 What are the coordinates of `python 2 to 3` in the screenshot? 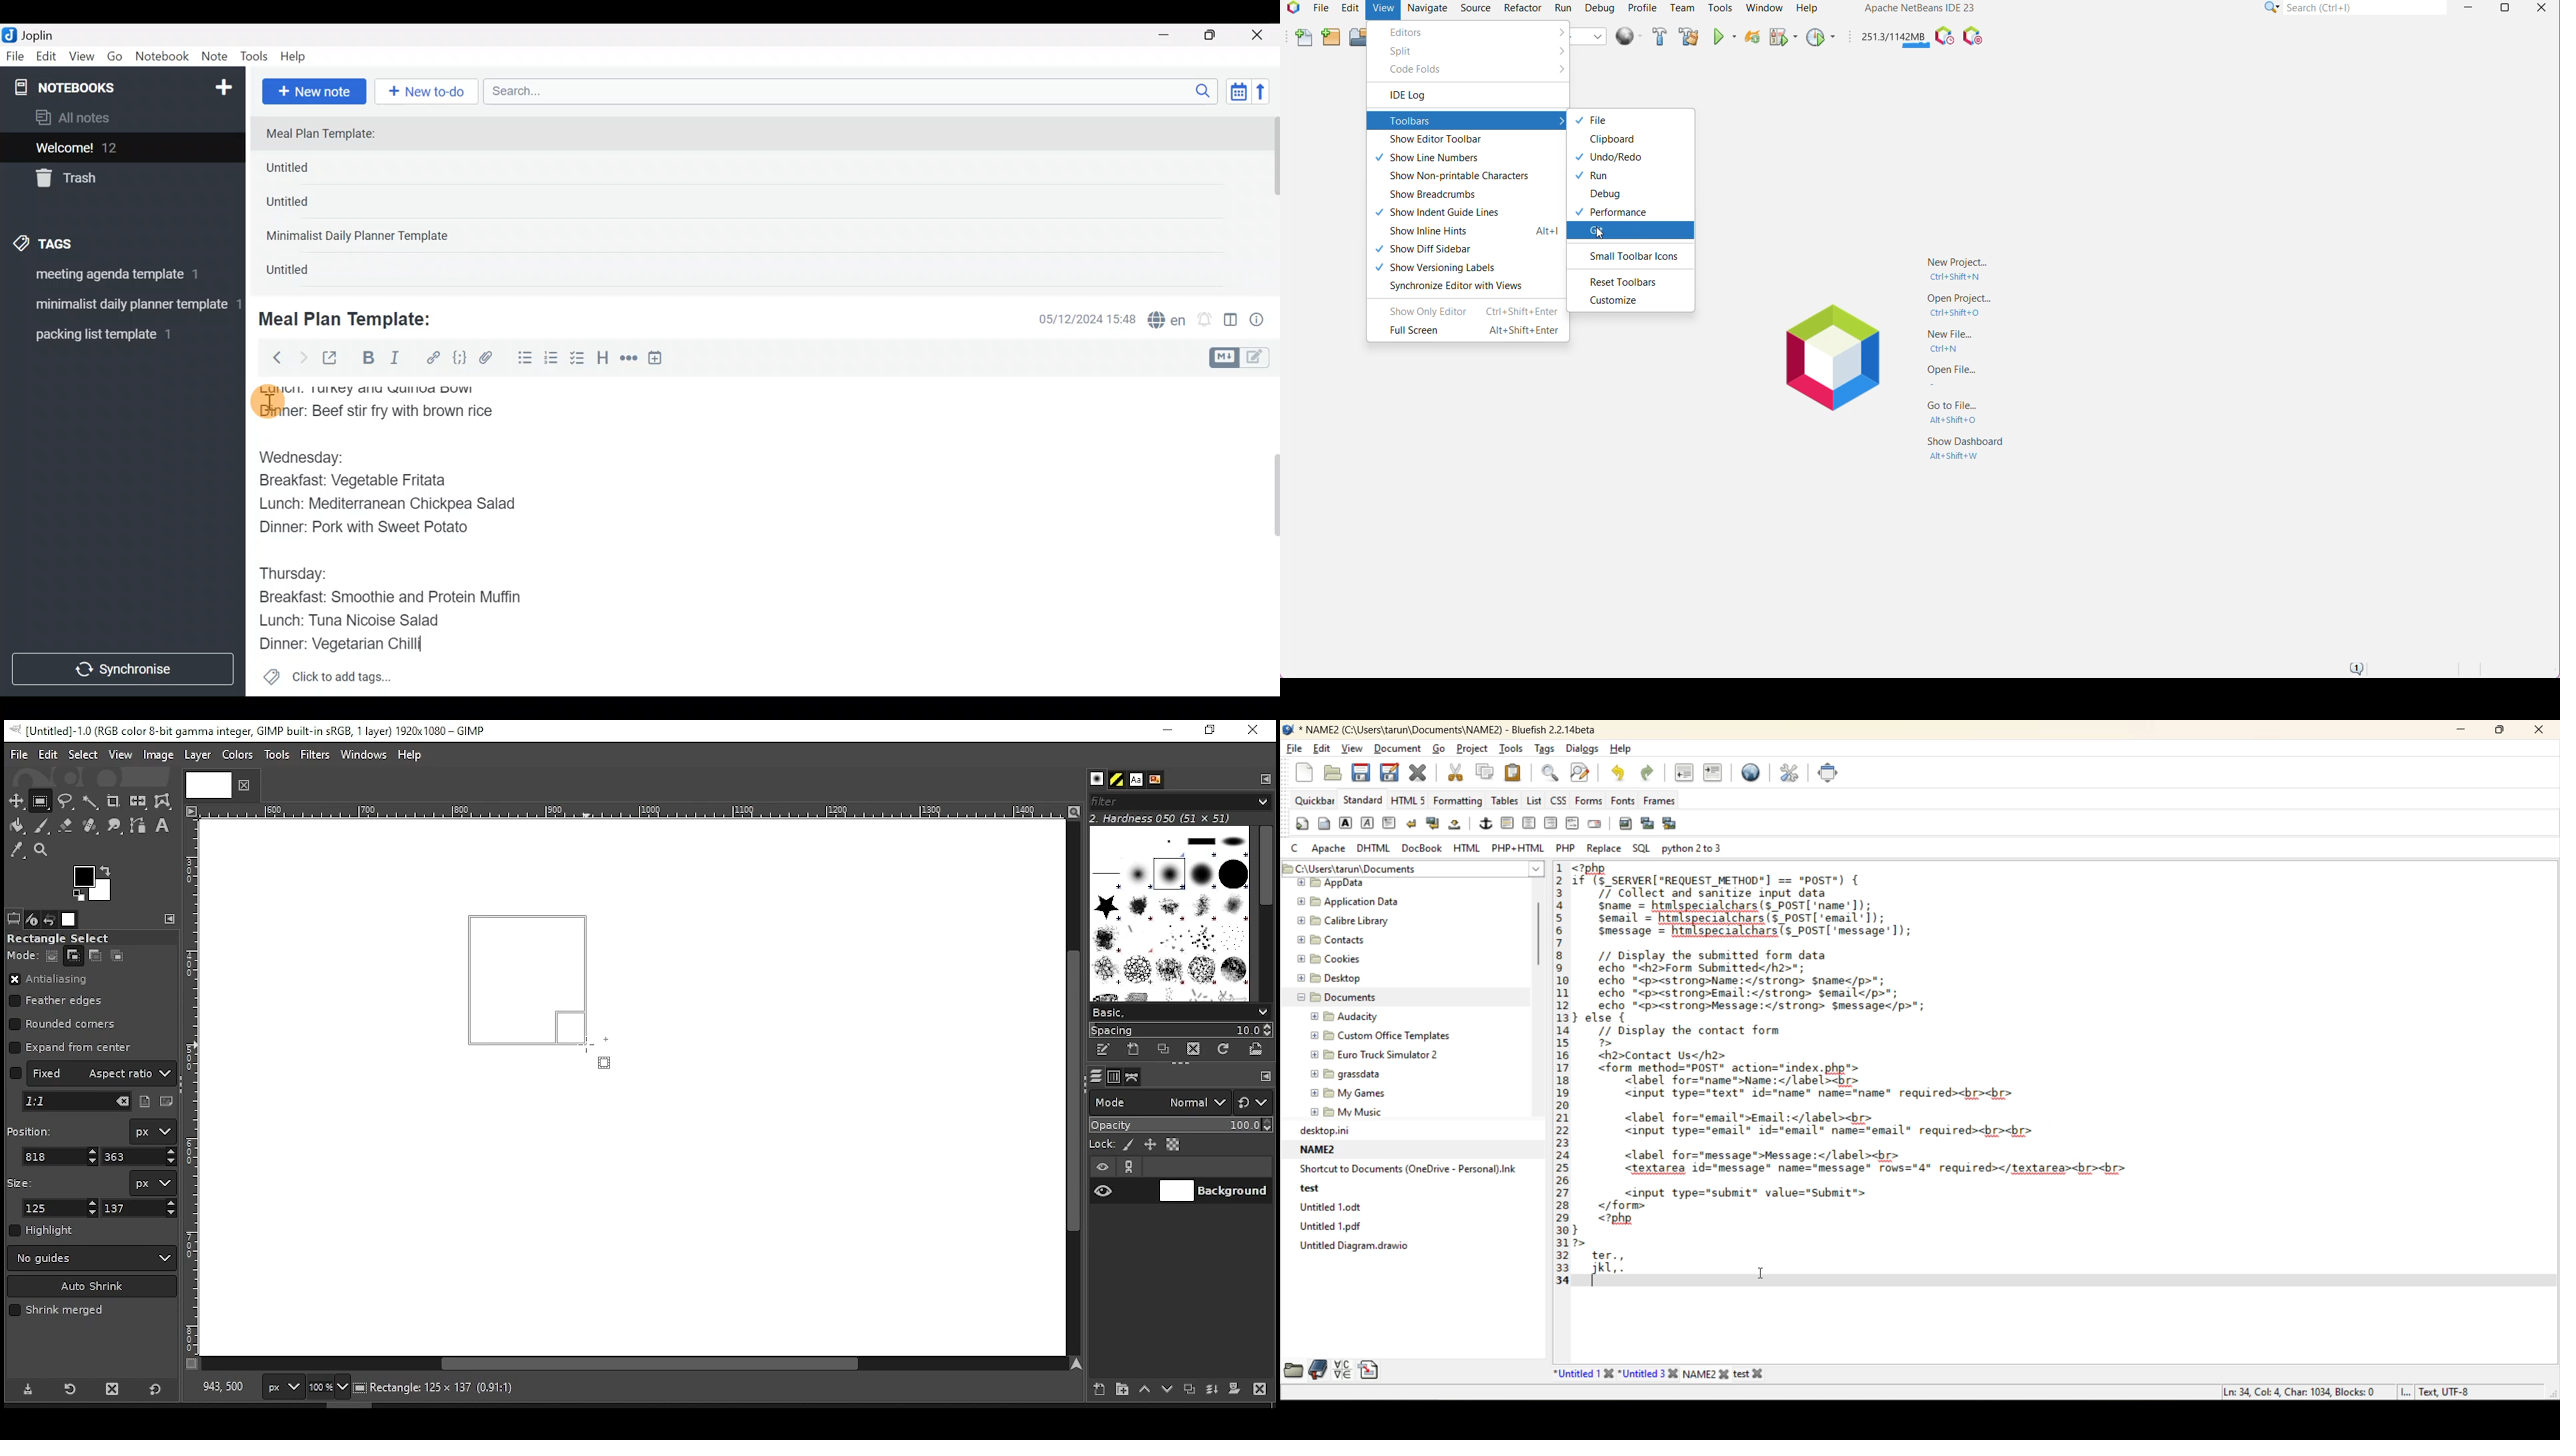 It's located at (1697, 847).